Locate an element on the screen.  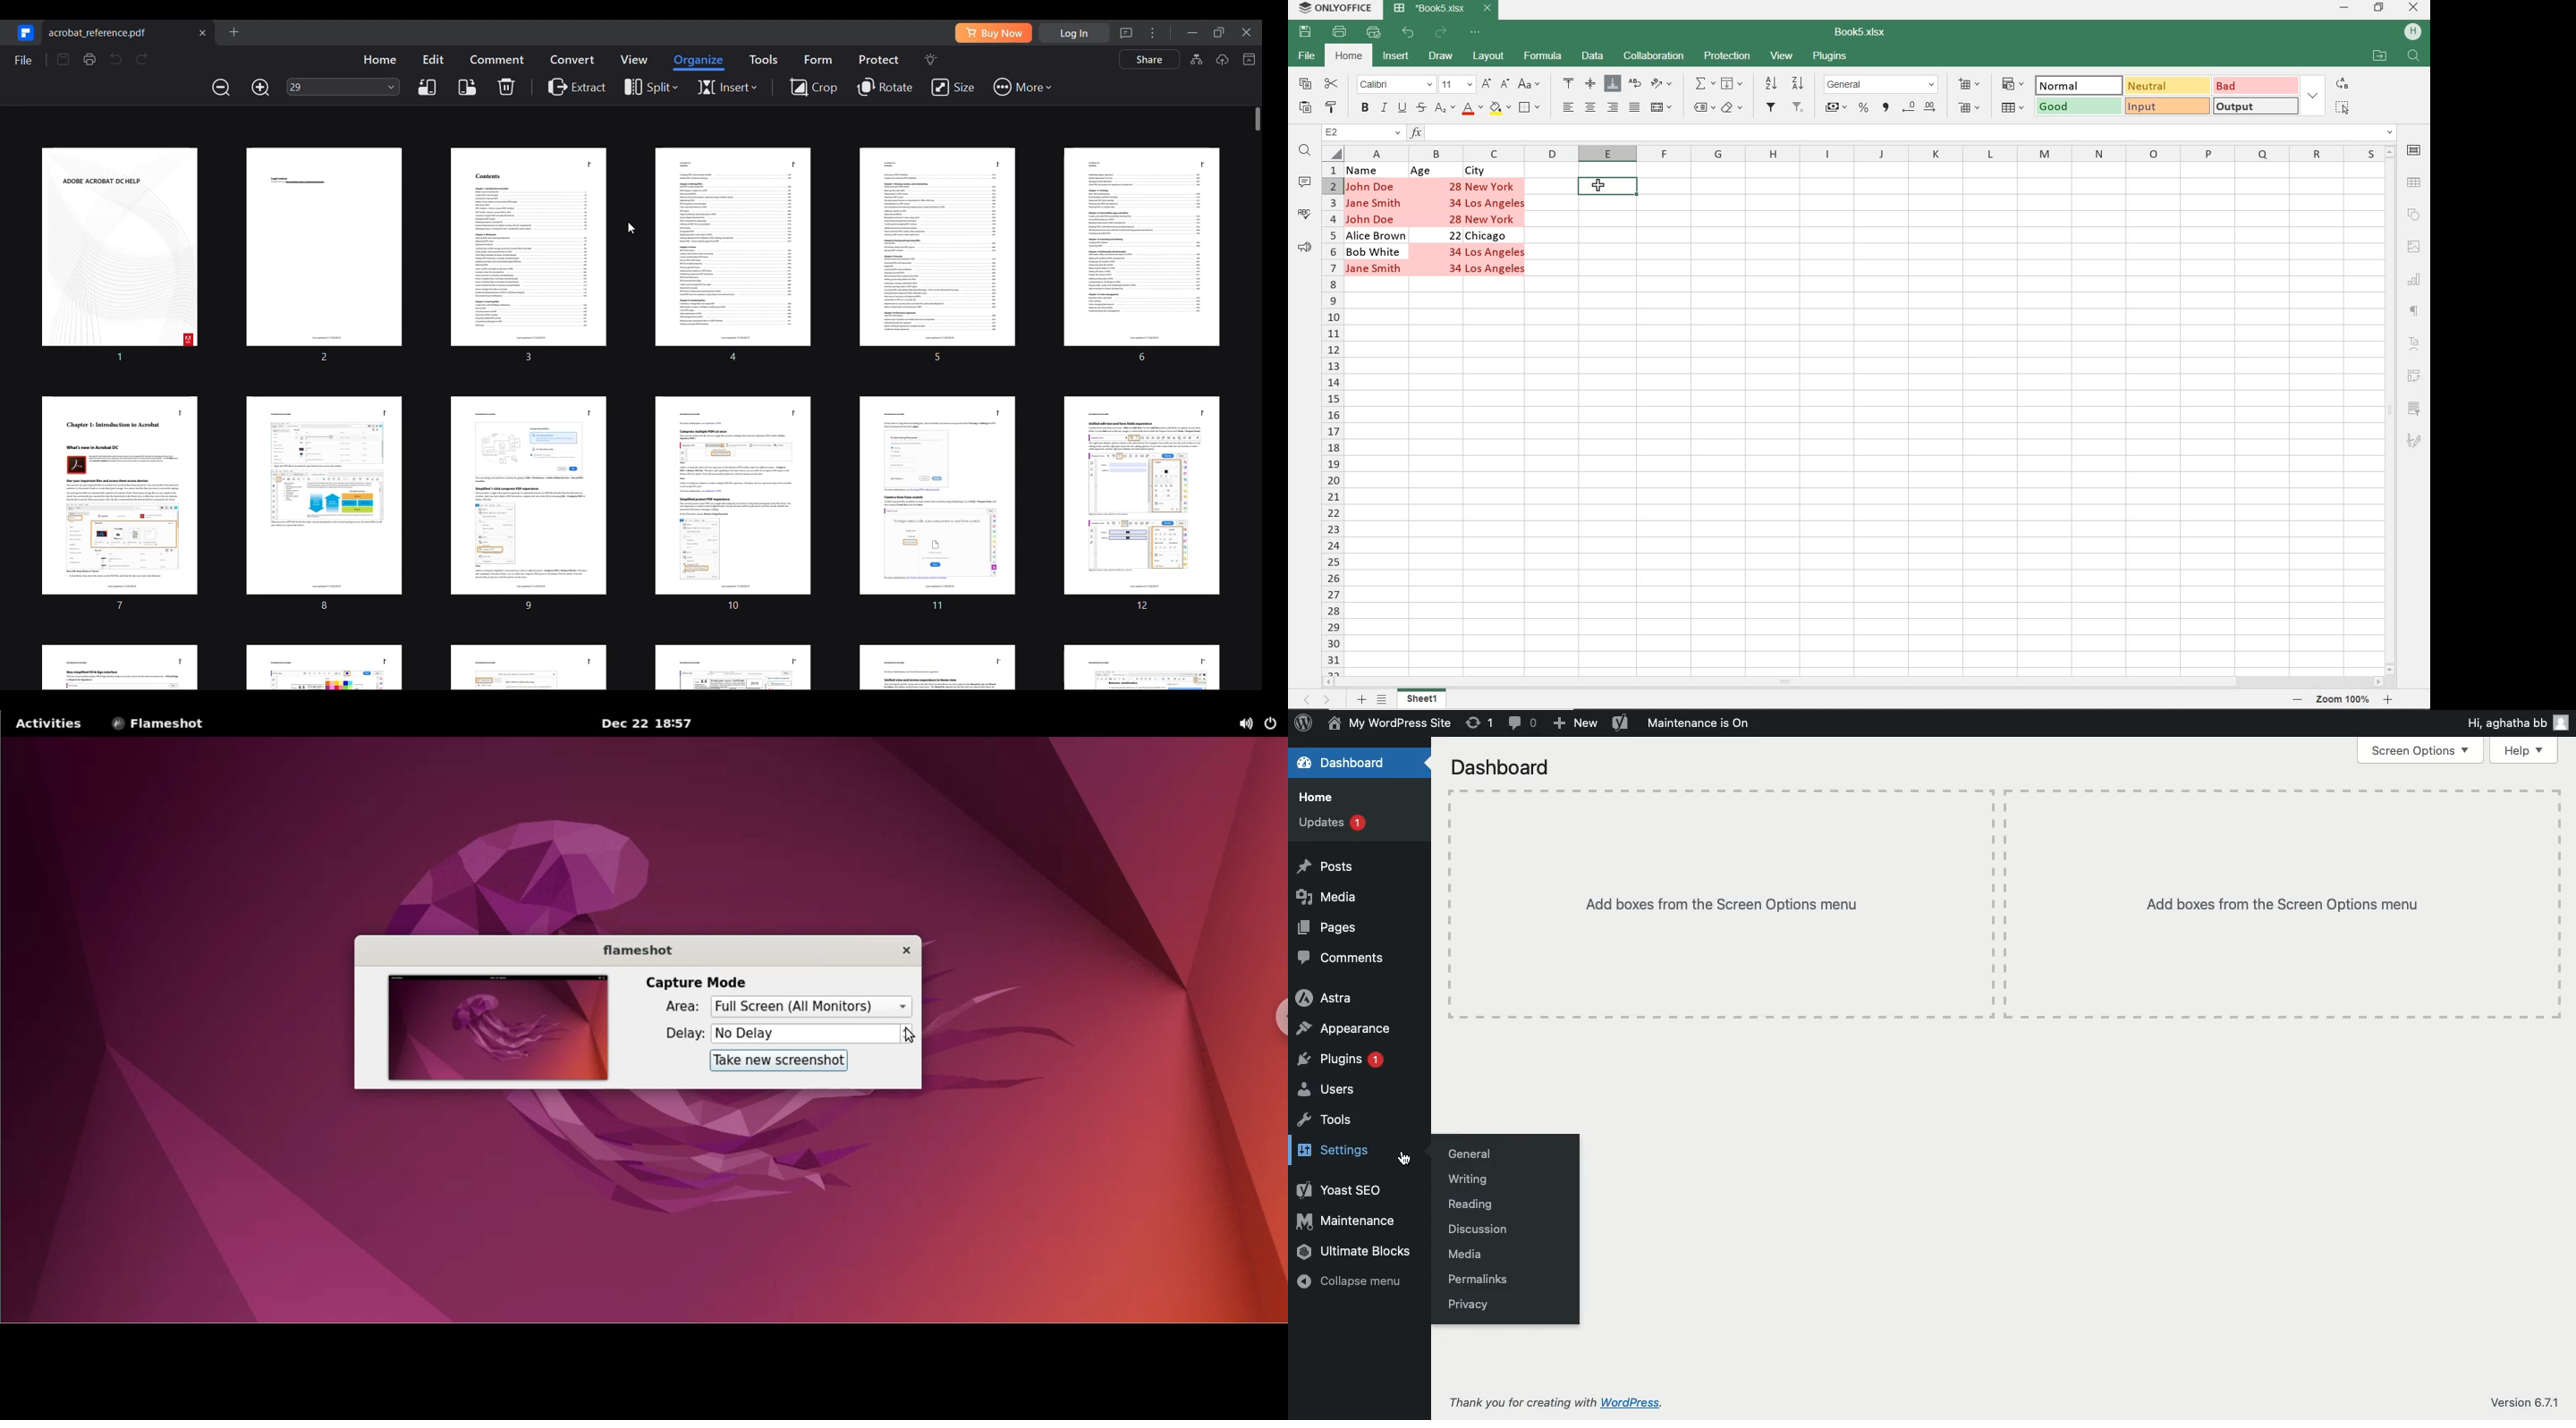
Yoast is located at coordinates (1339, 1191).